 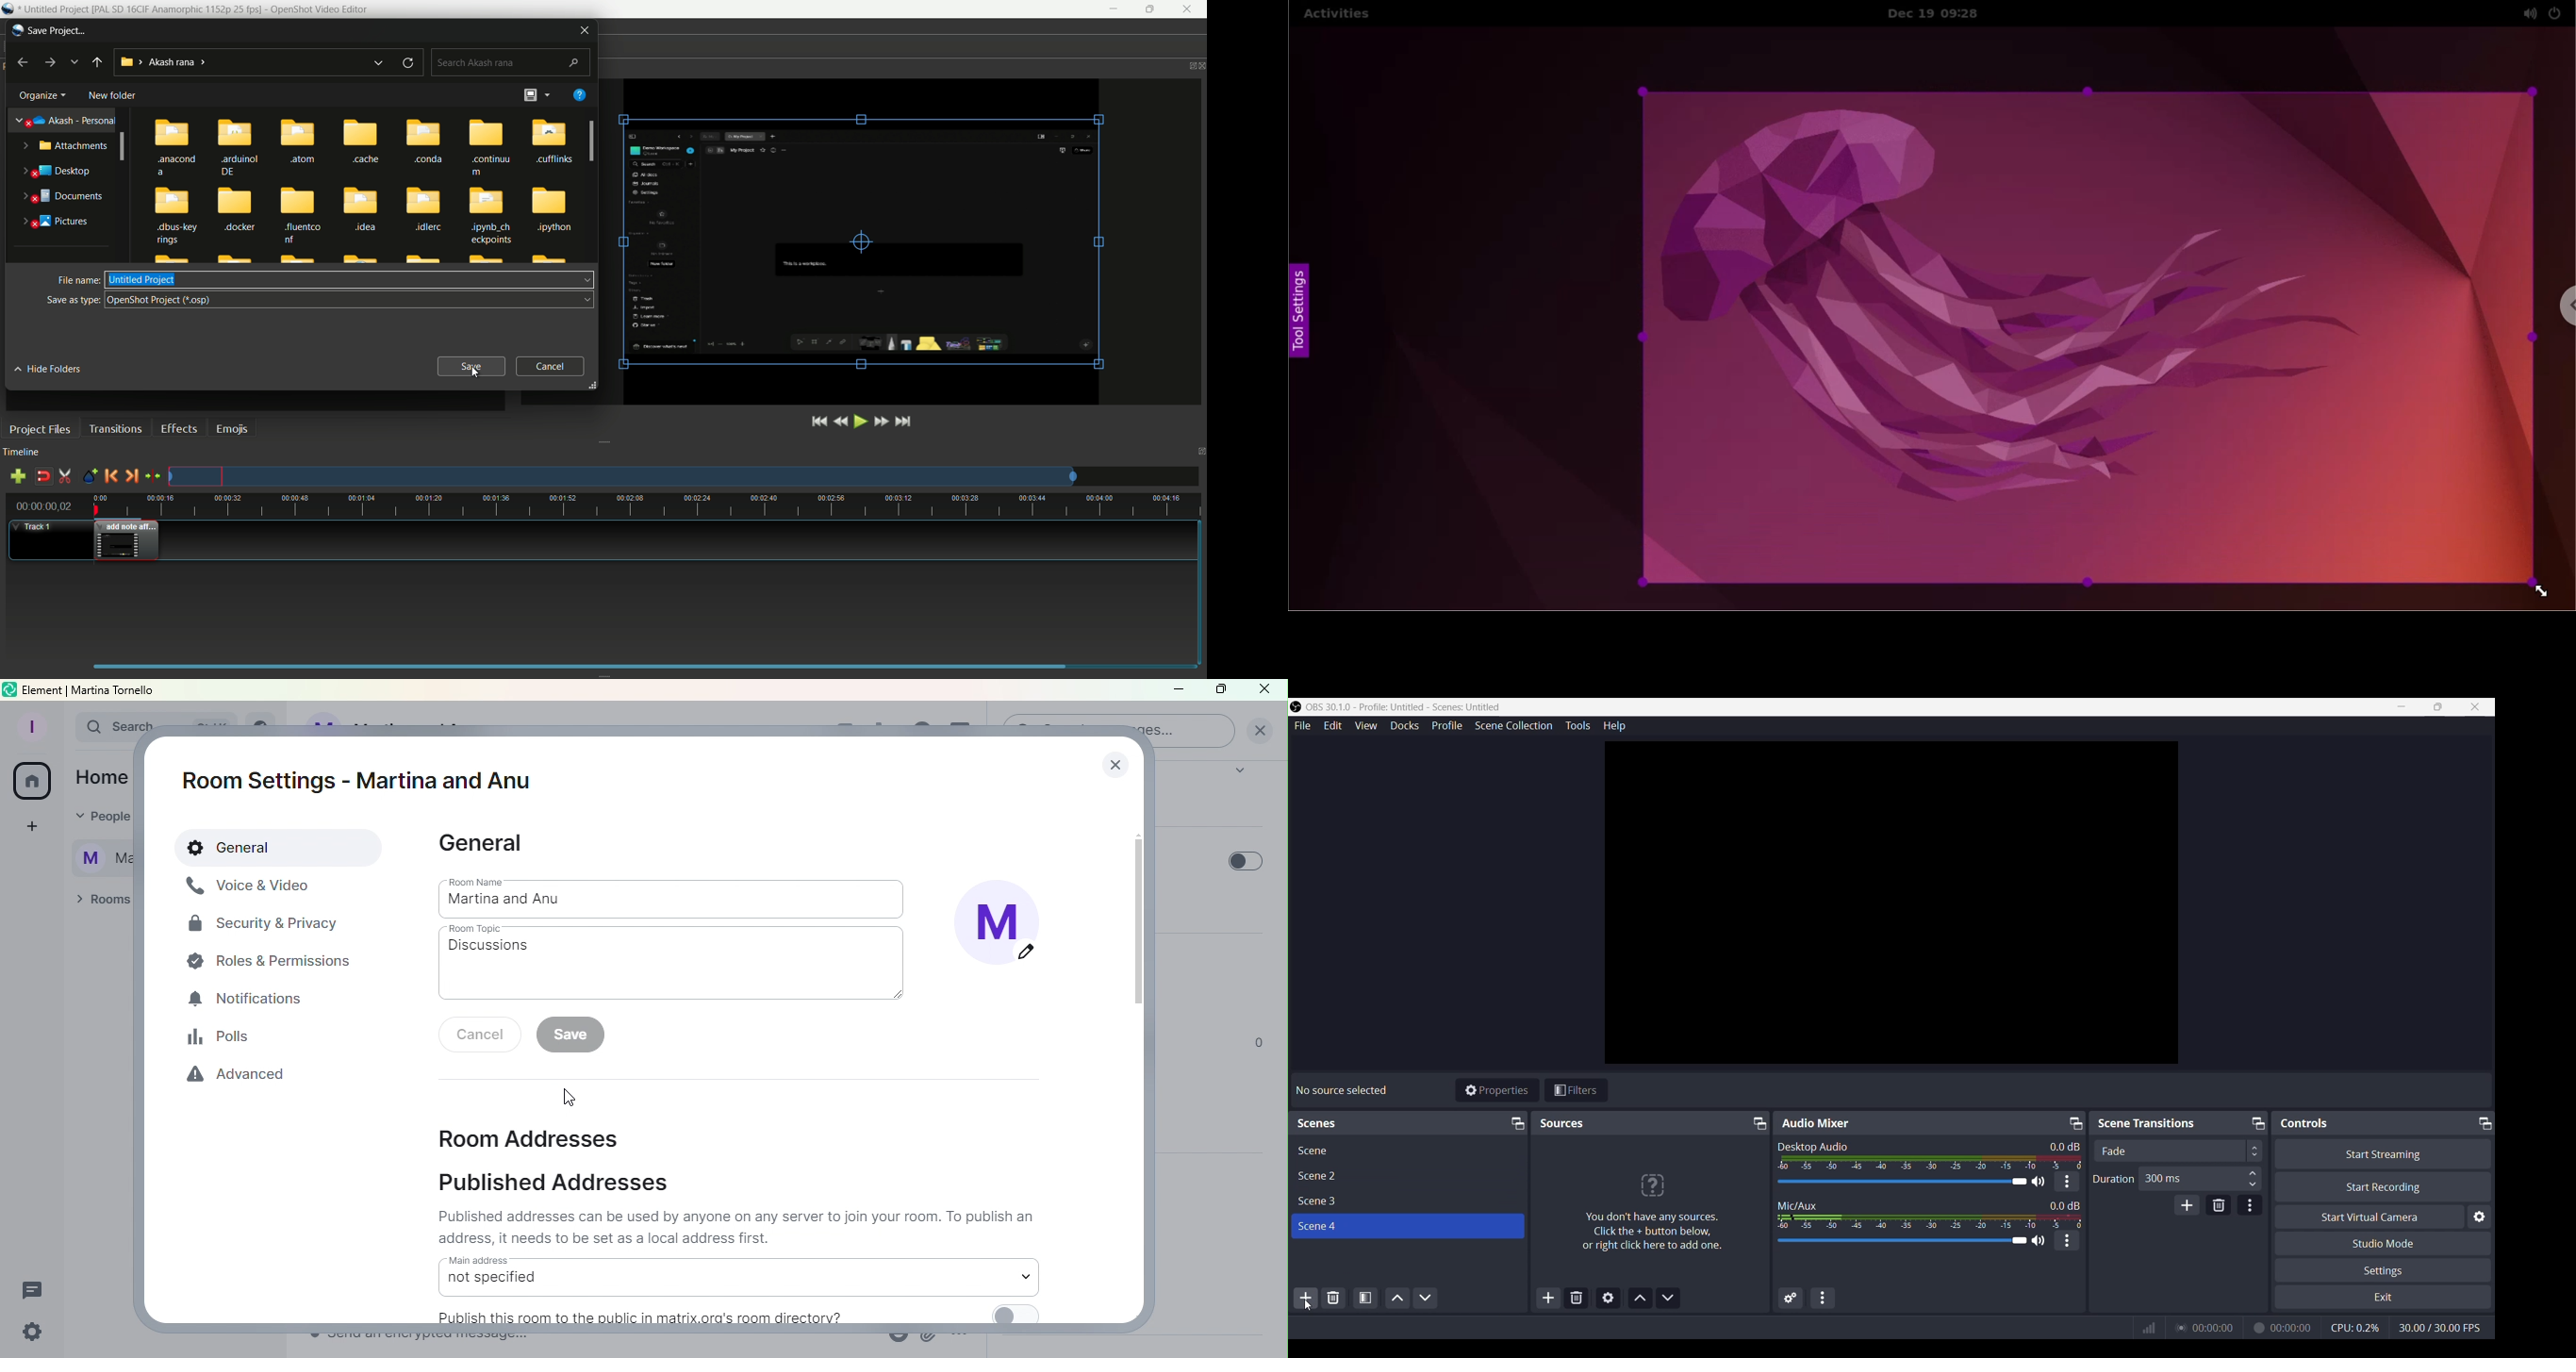 I want to click on Voice and video, so click(x=250, y=886).